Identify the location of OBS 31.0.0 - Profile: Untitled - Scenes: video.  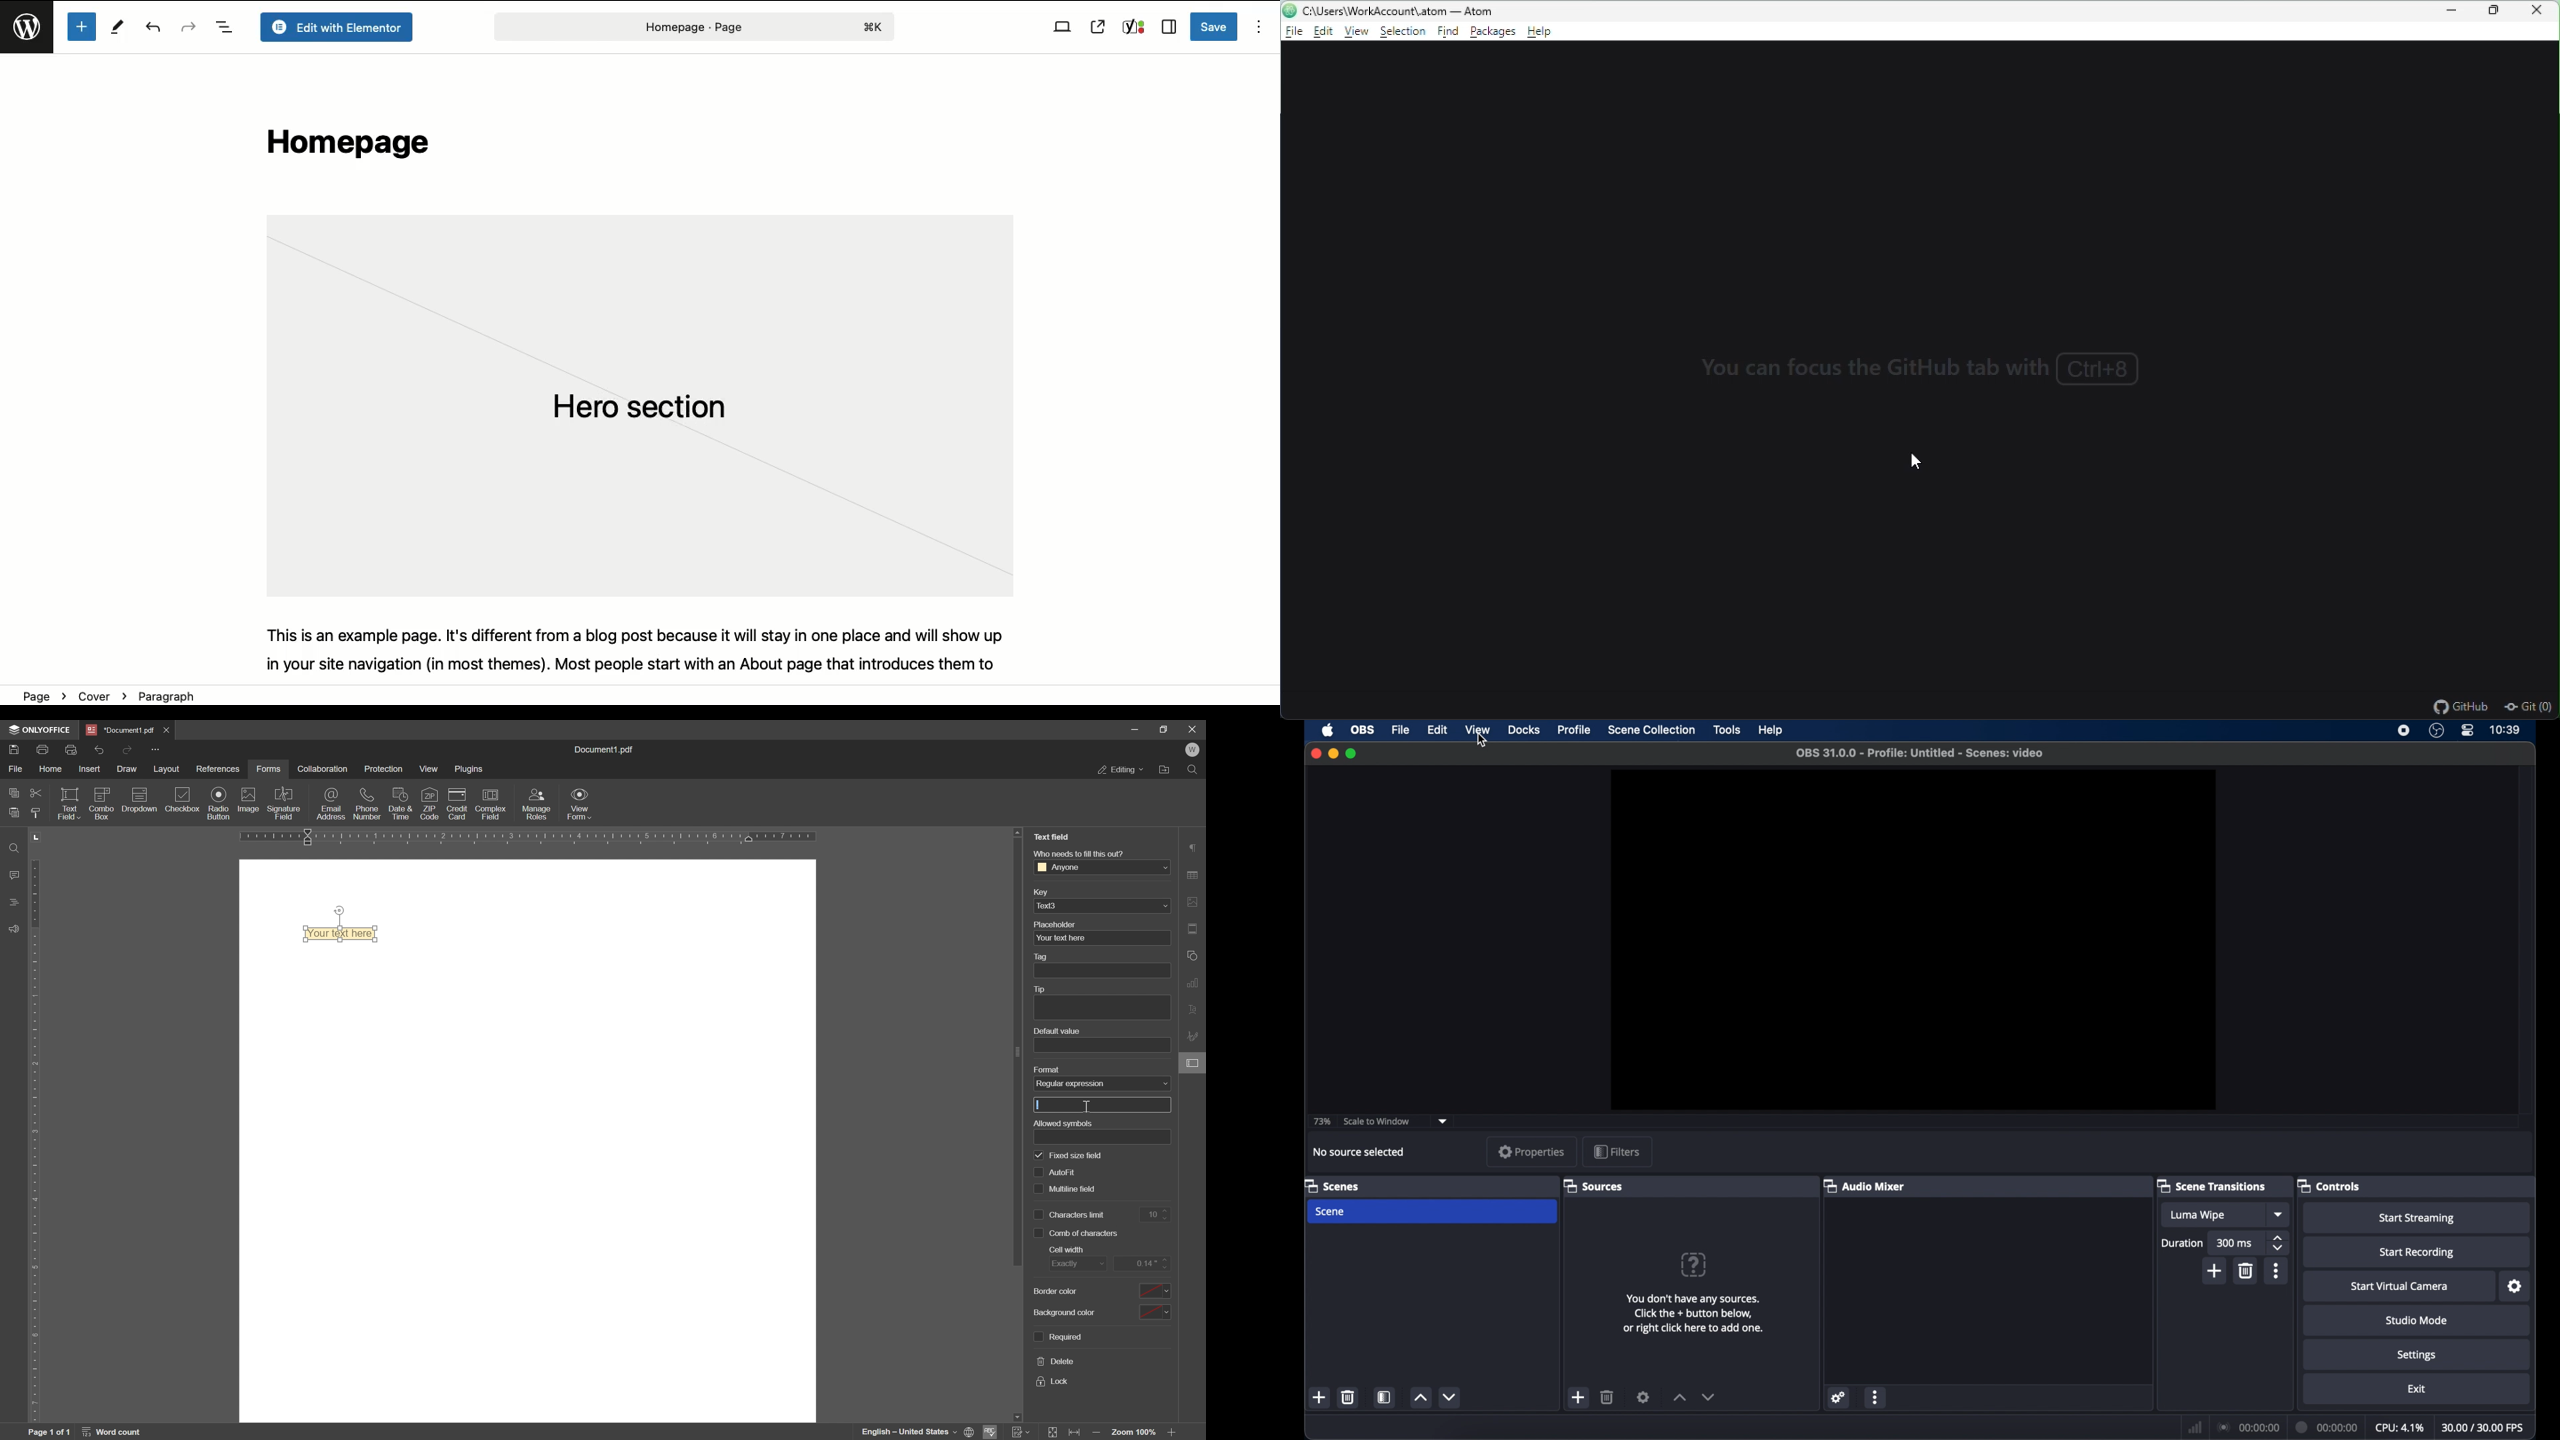
(1927, 753).